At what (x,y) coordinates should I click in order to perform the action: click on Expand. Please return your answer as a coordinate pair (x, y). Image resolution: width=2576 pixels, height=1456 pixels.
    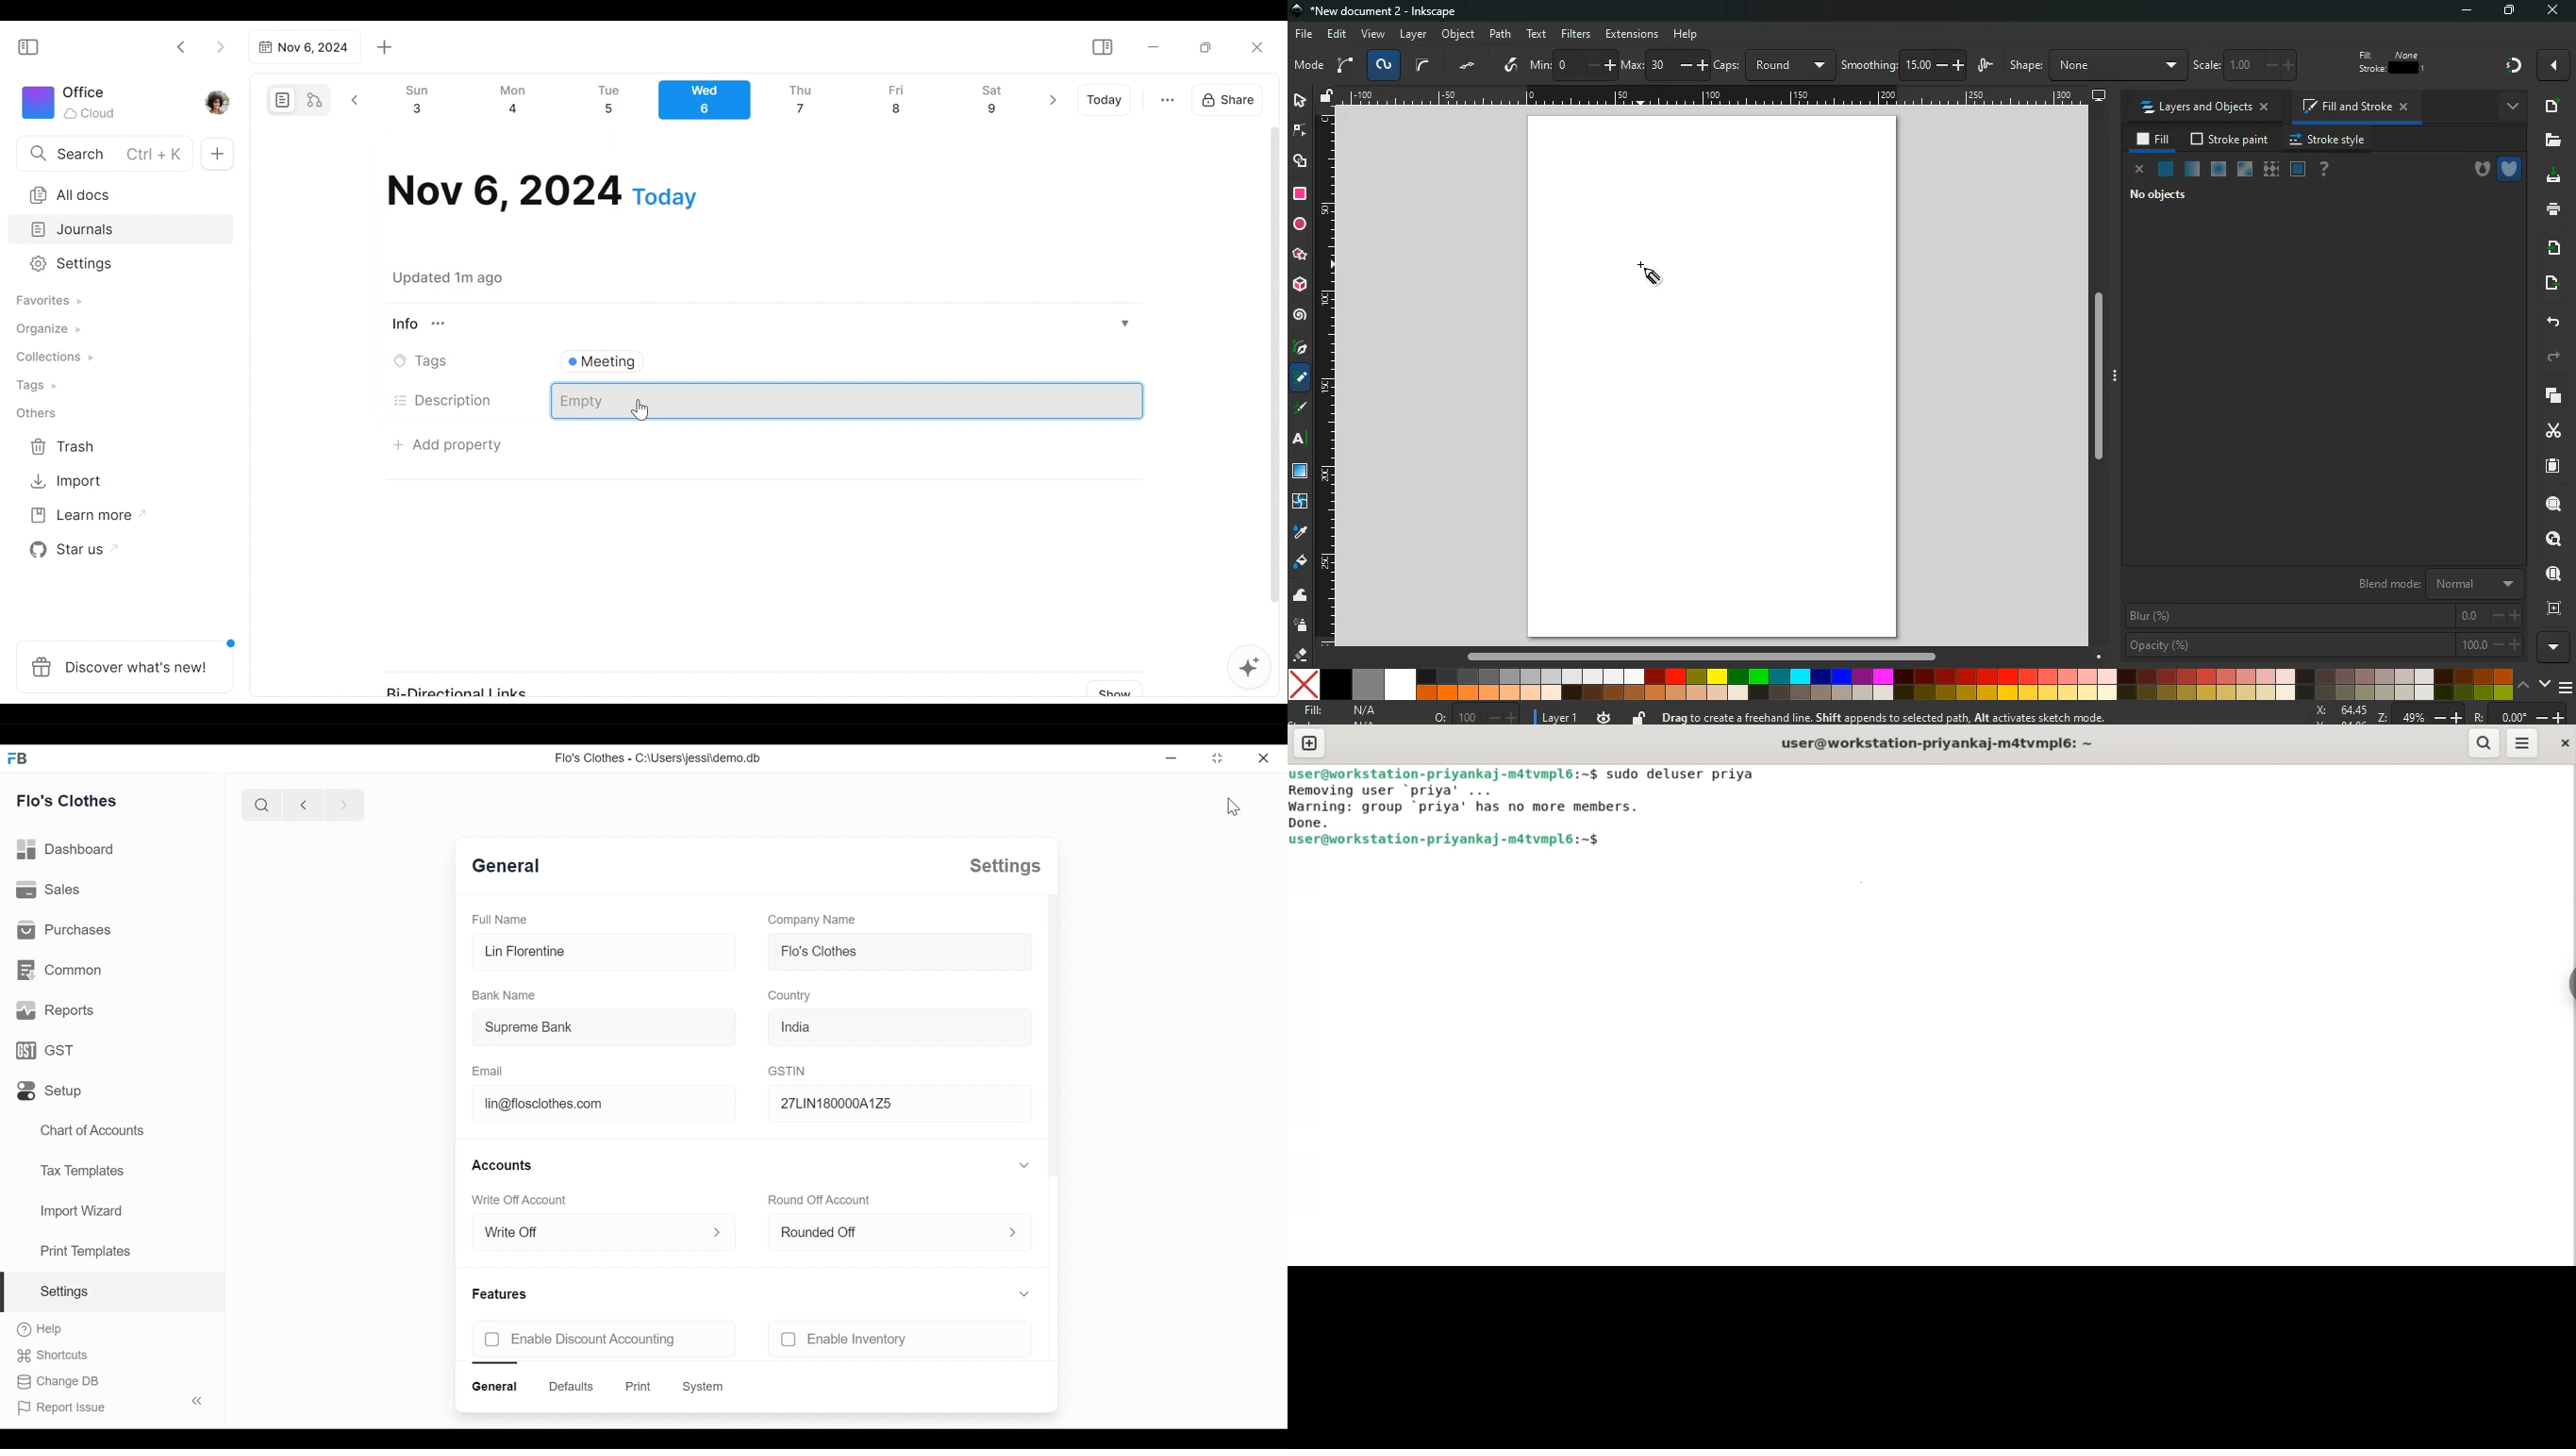
    Looking at the image, I should click on (710, 1230).